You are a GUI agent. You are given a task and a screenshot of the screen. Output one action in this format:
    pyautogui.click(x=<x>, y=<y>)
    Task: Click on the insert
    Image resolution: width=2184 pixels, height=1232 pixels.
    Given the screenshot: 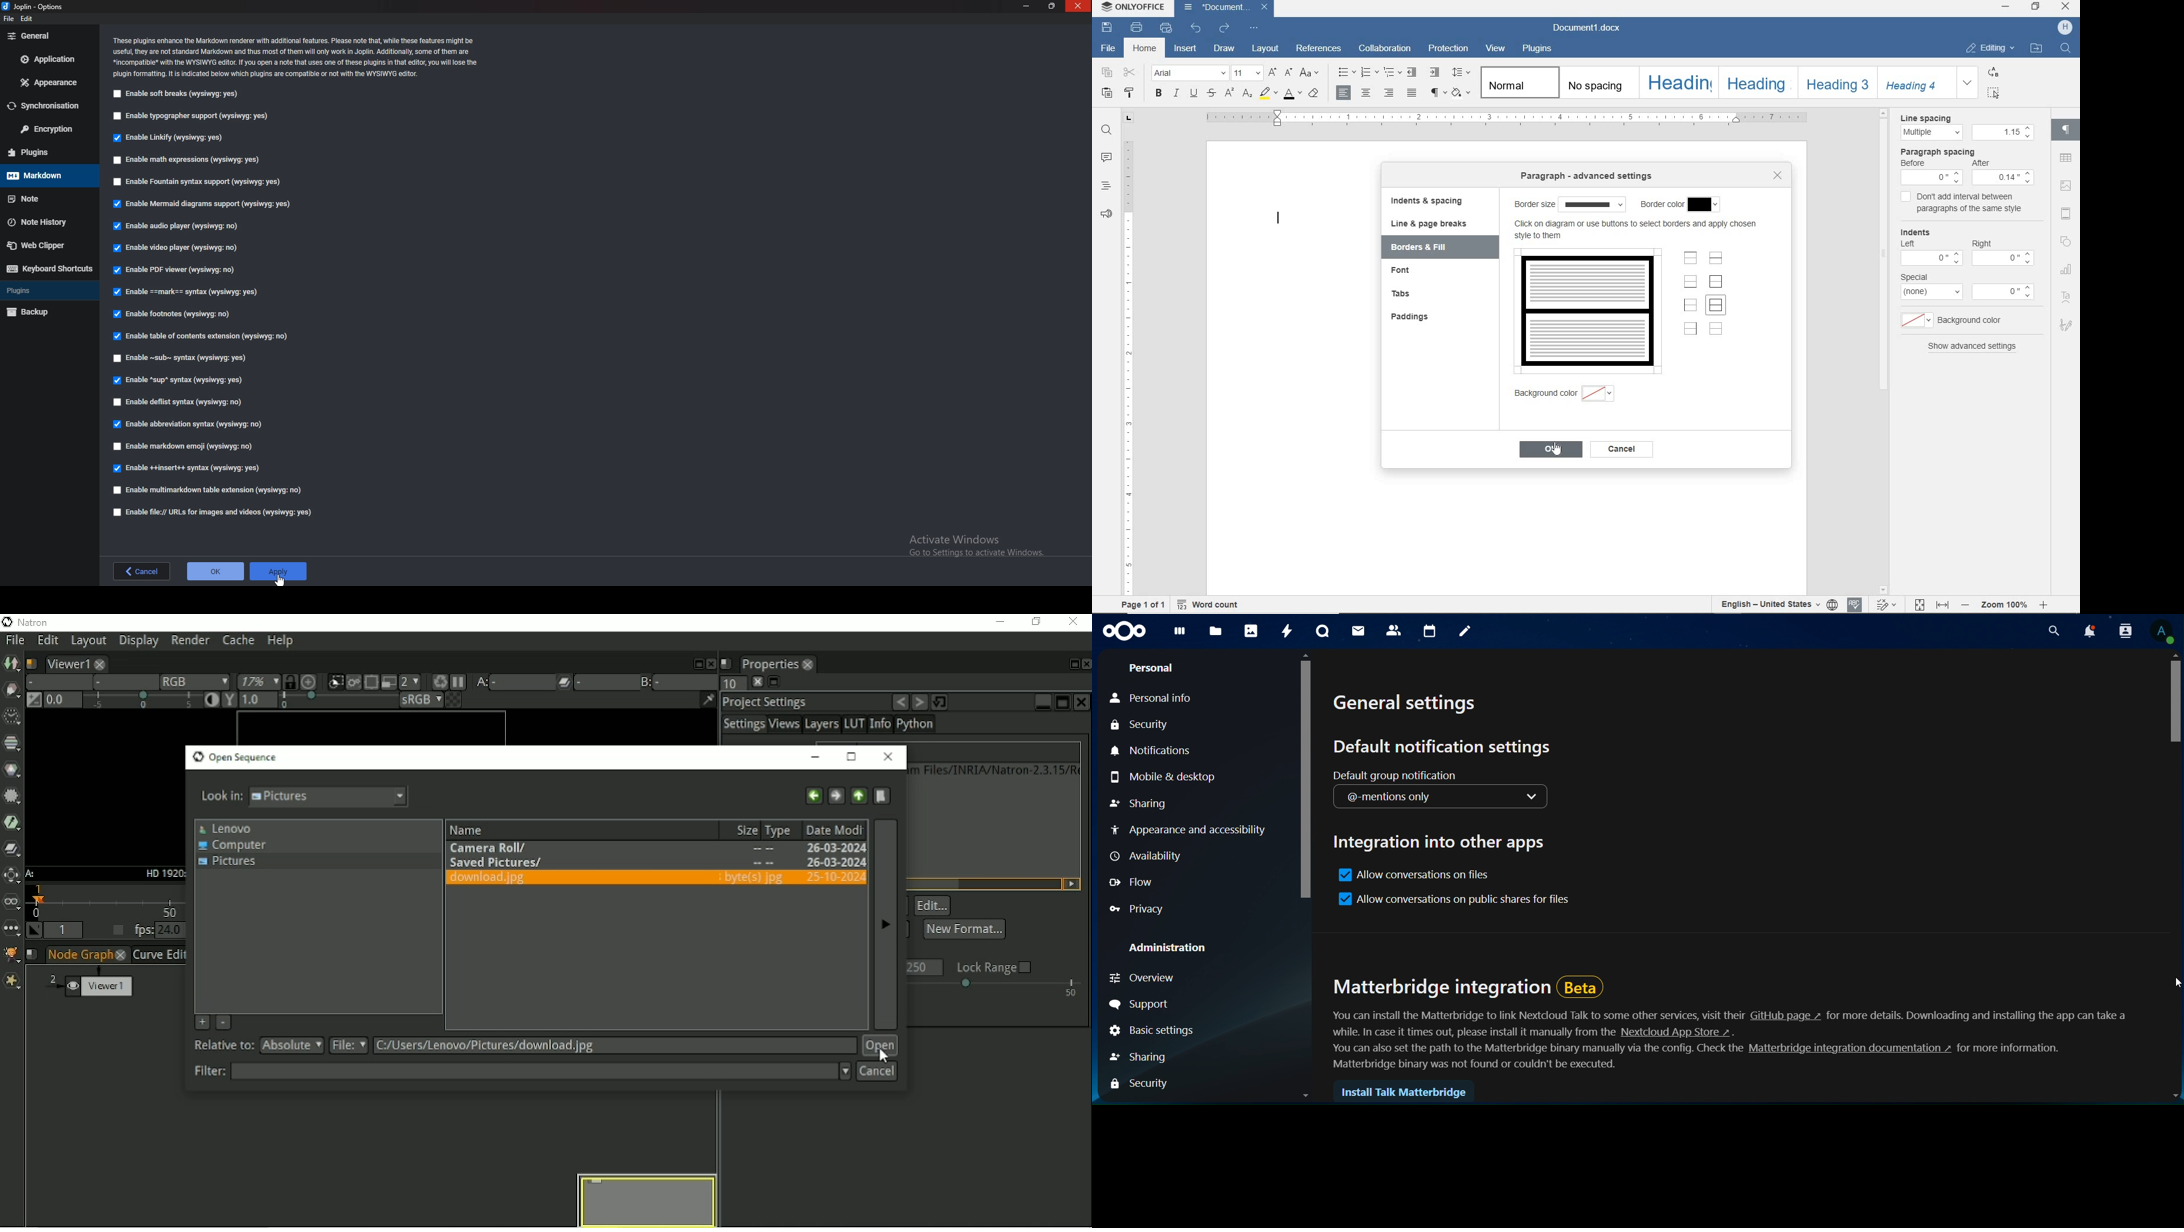 What is the action you would take?
    pyautogui.click(x=1186, y=49)
    